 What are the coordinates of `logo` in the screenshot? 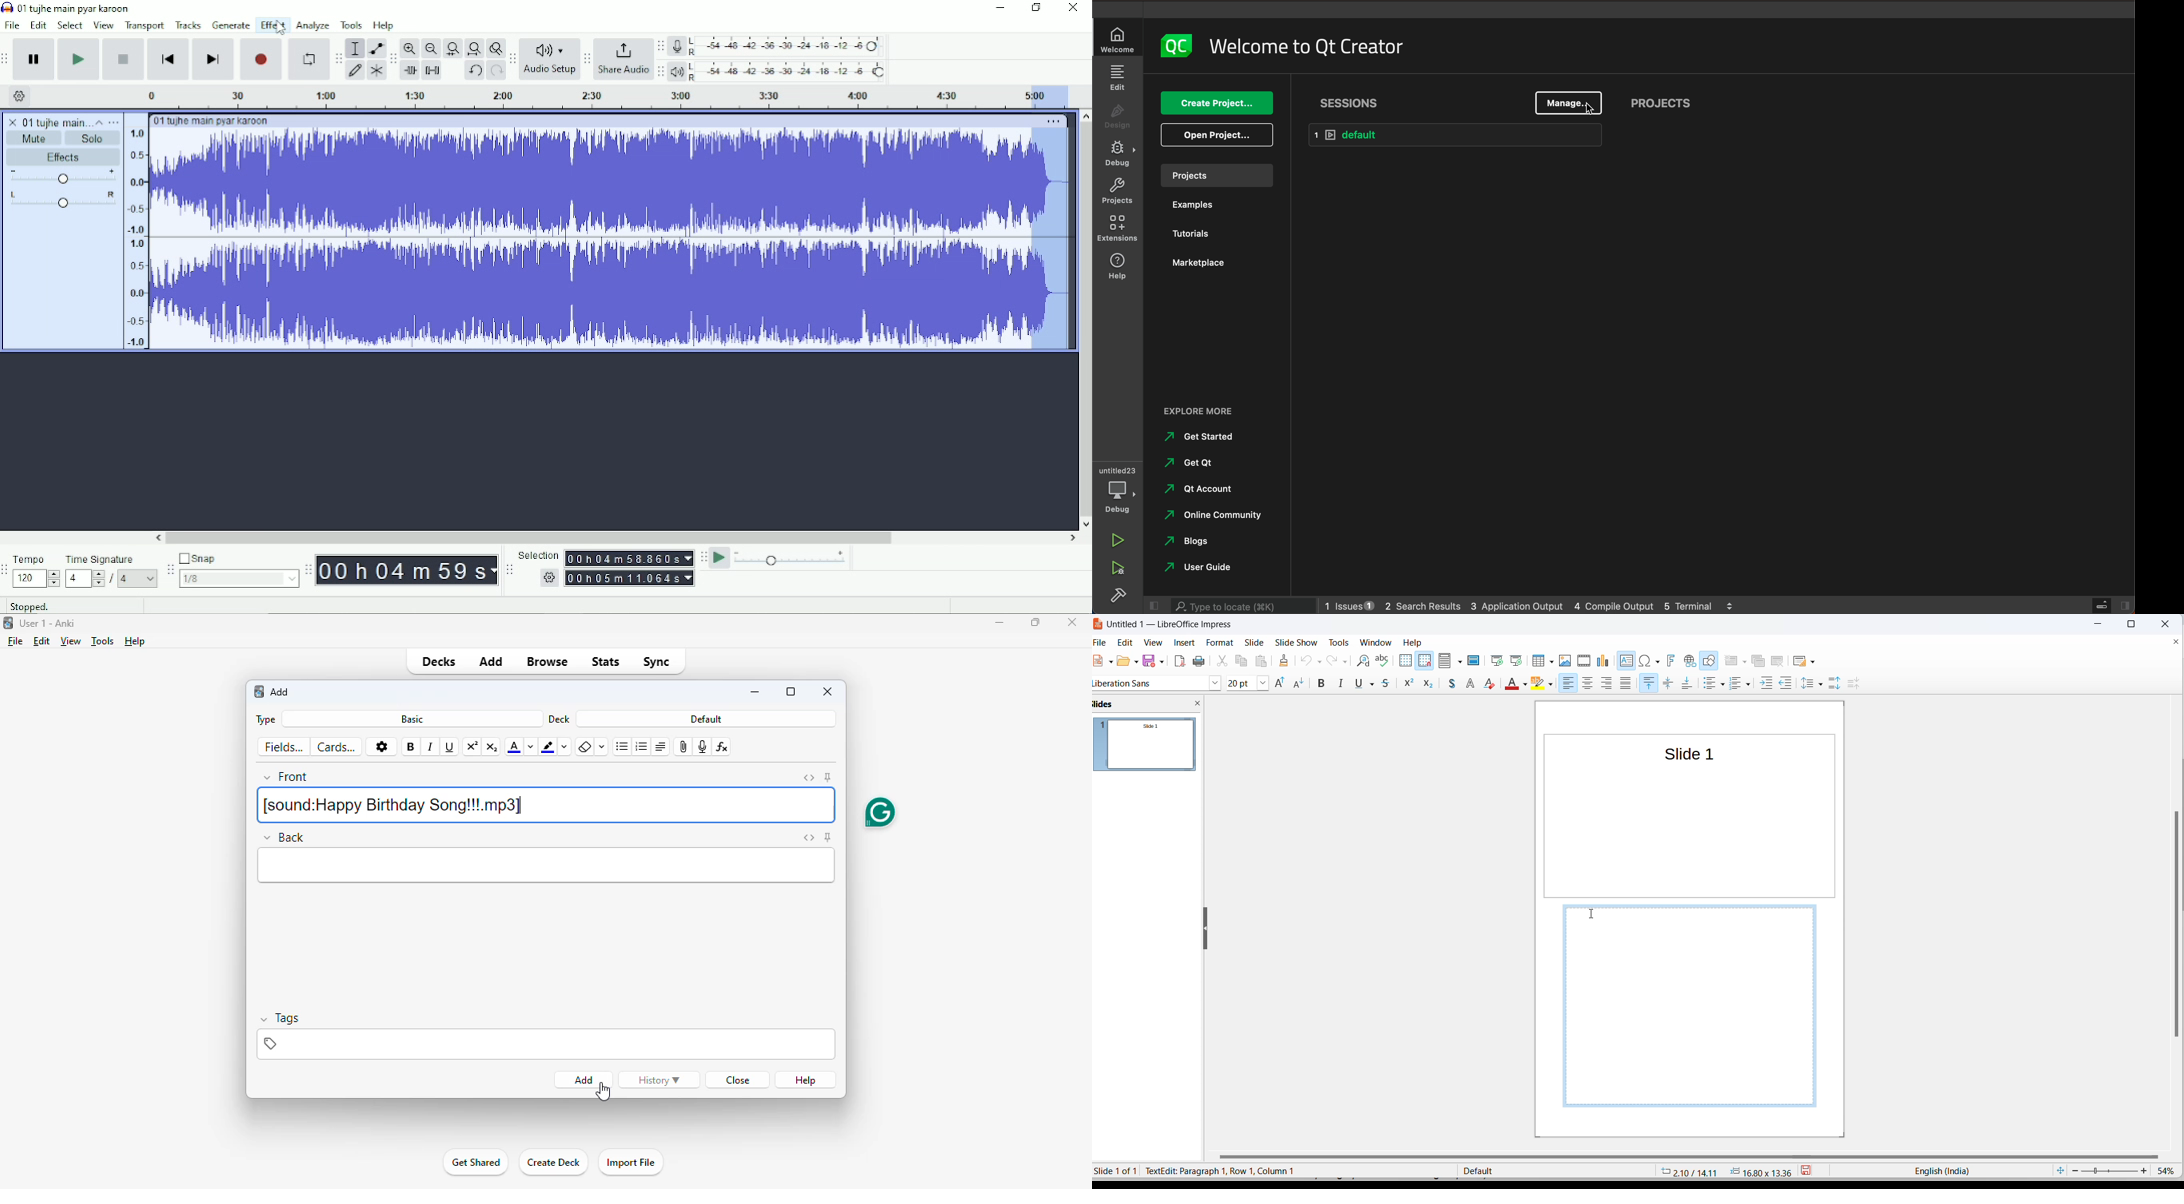 It's located at (1174, 45).